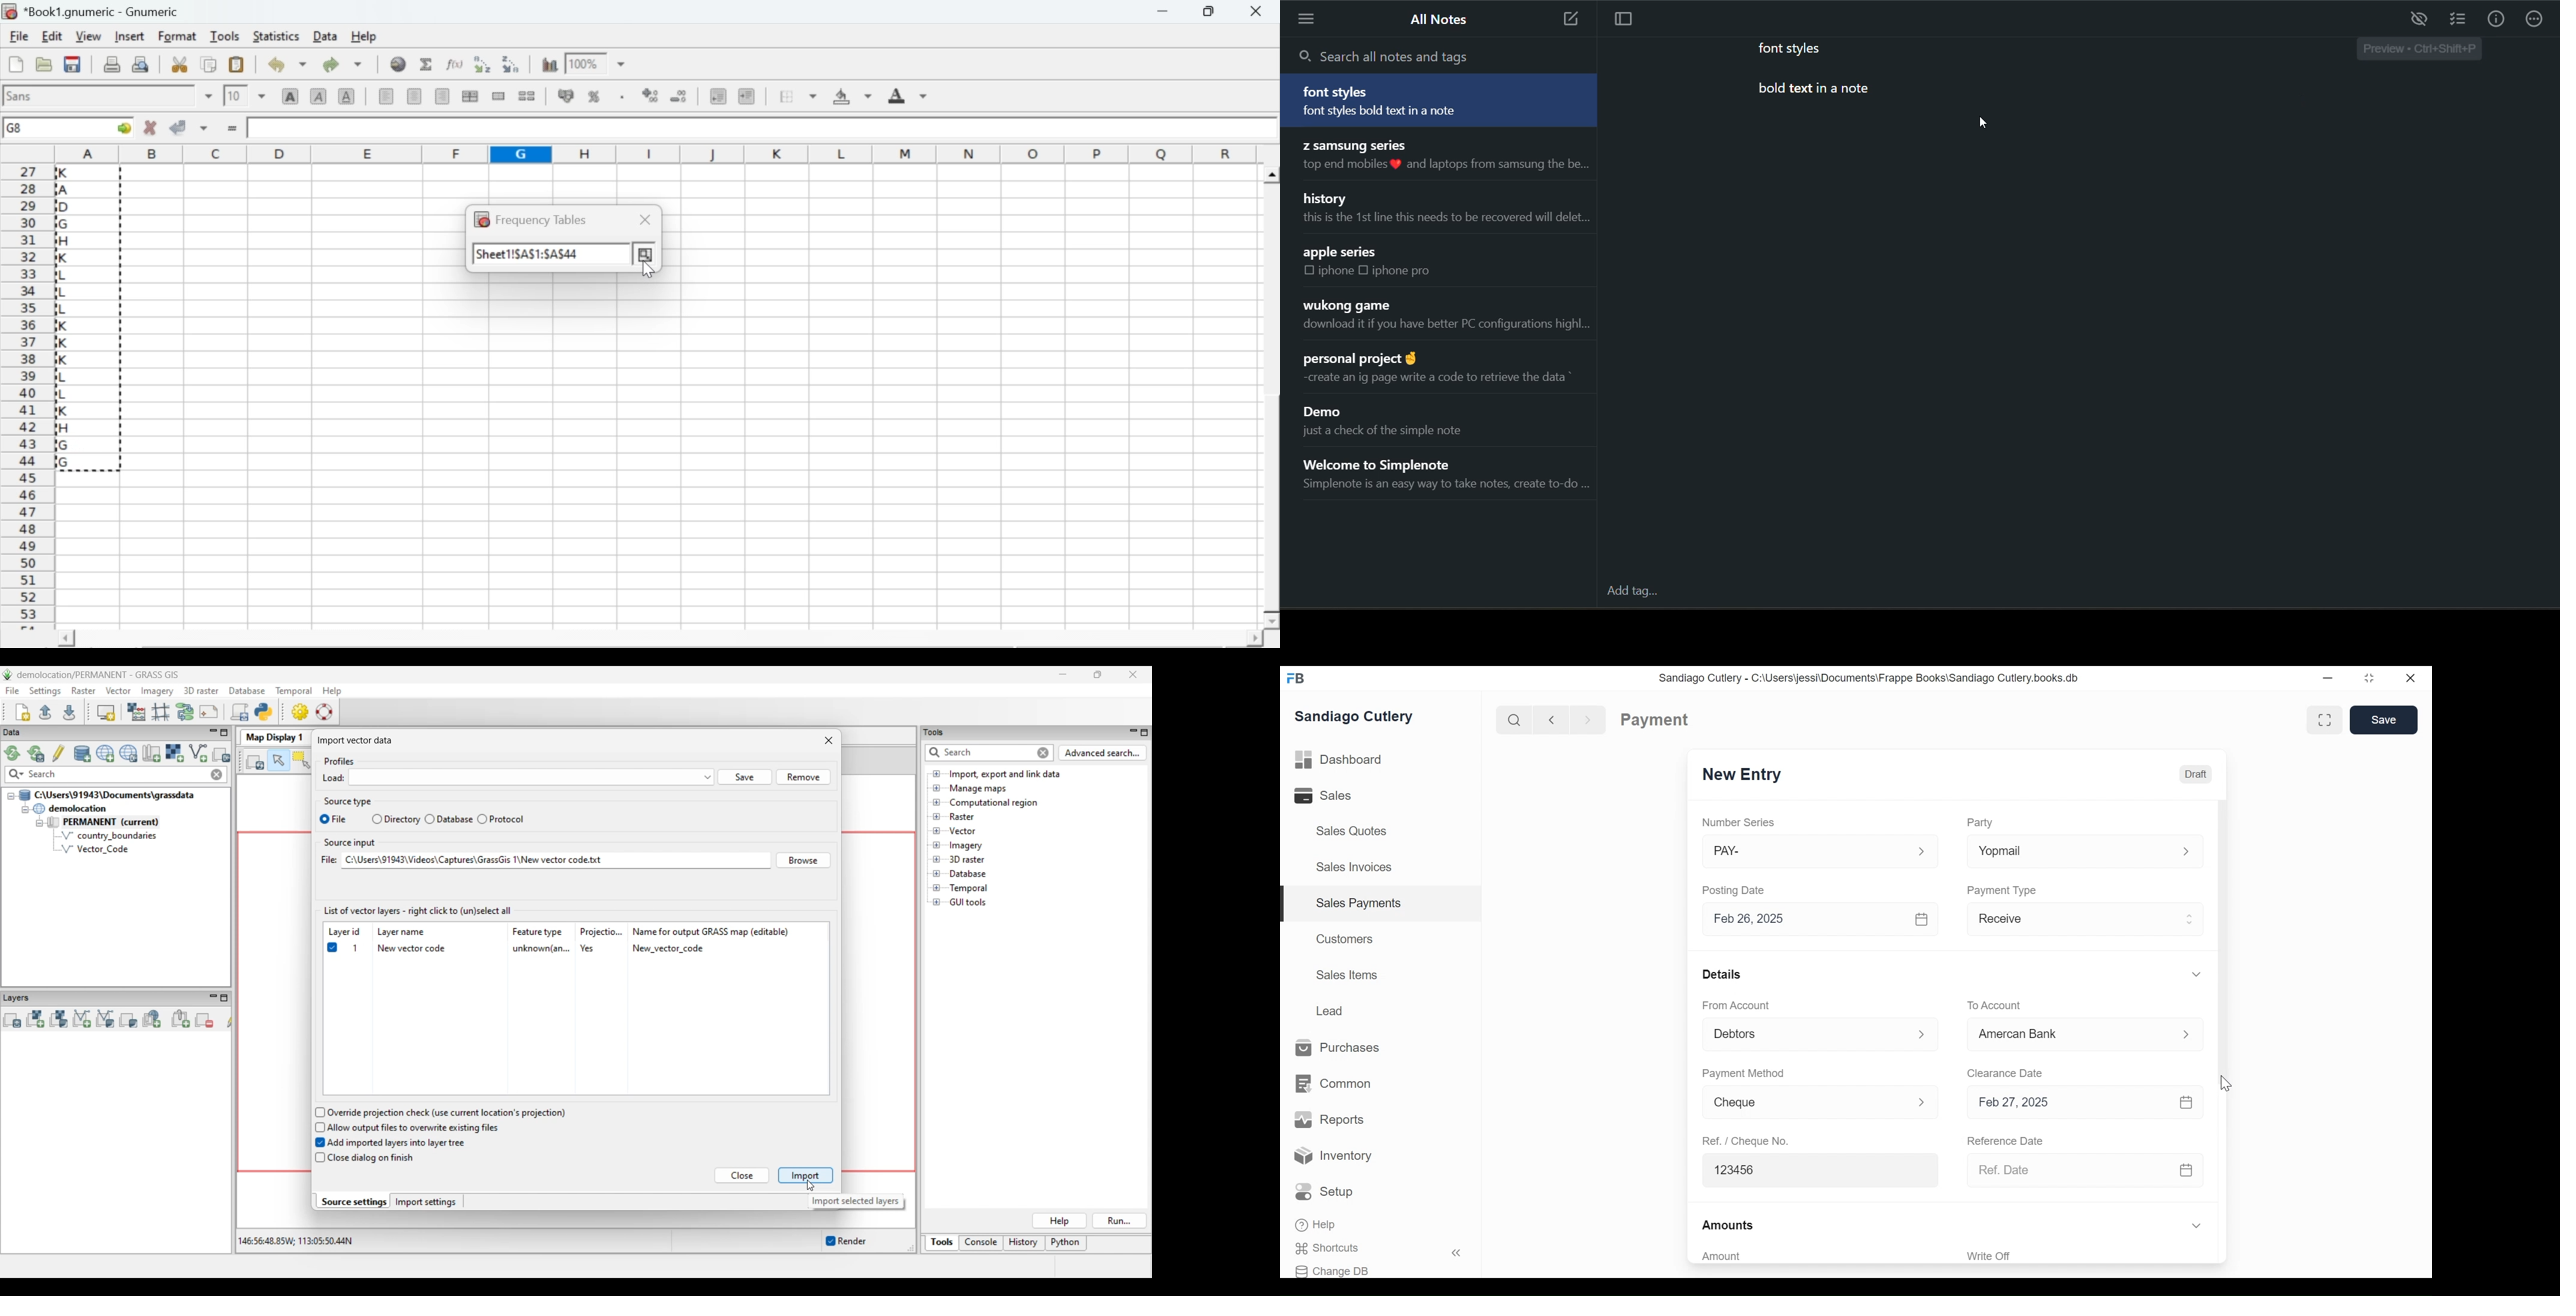 The image size is (2576, 1316). What do you see at coordinates (1337, 271) in the screenshot?
I see `iphone` at bounding box center [1337, 271].